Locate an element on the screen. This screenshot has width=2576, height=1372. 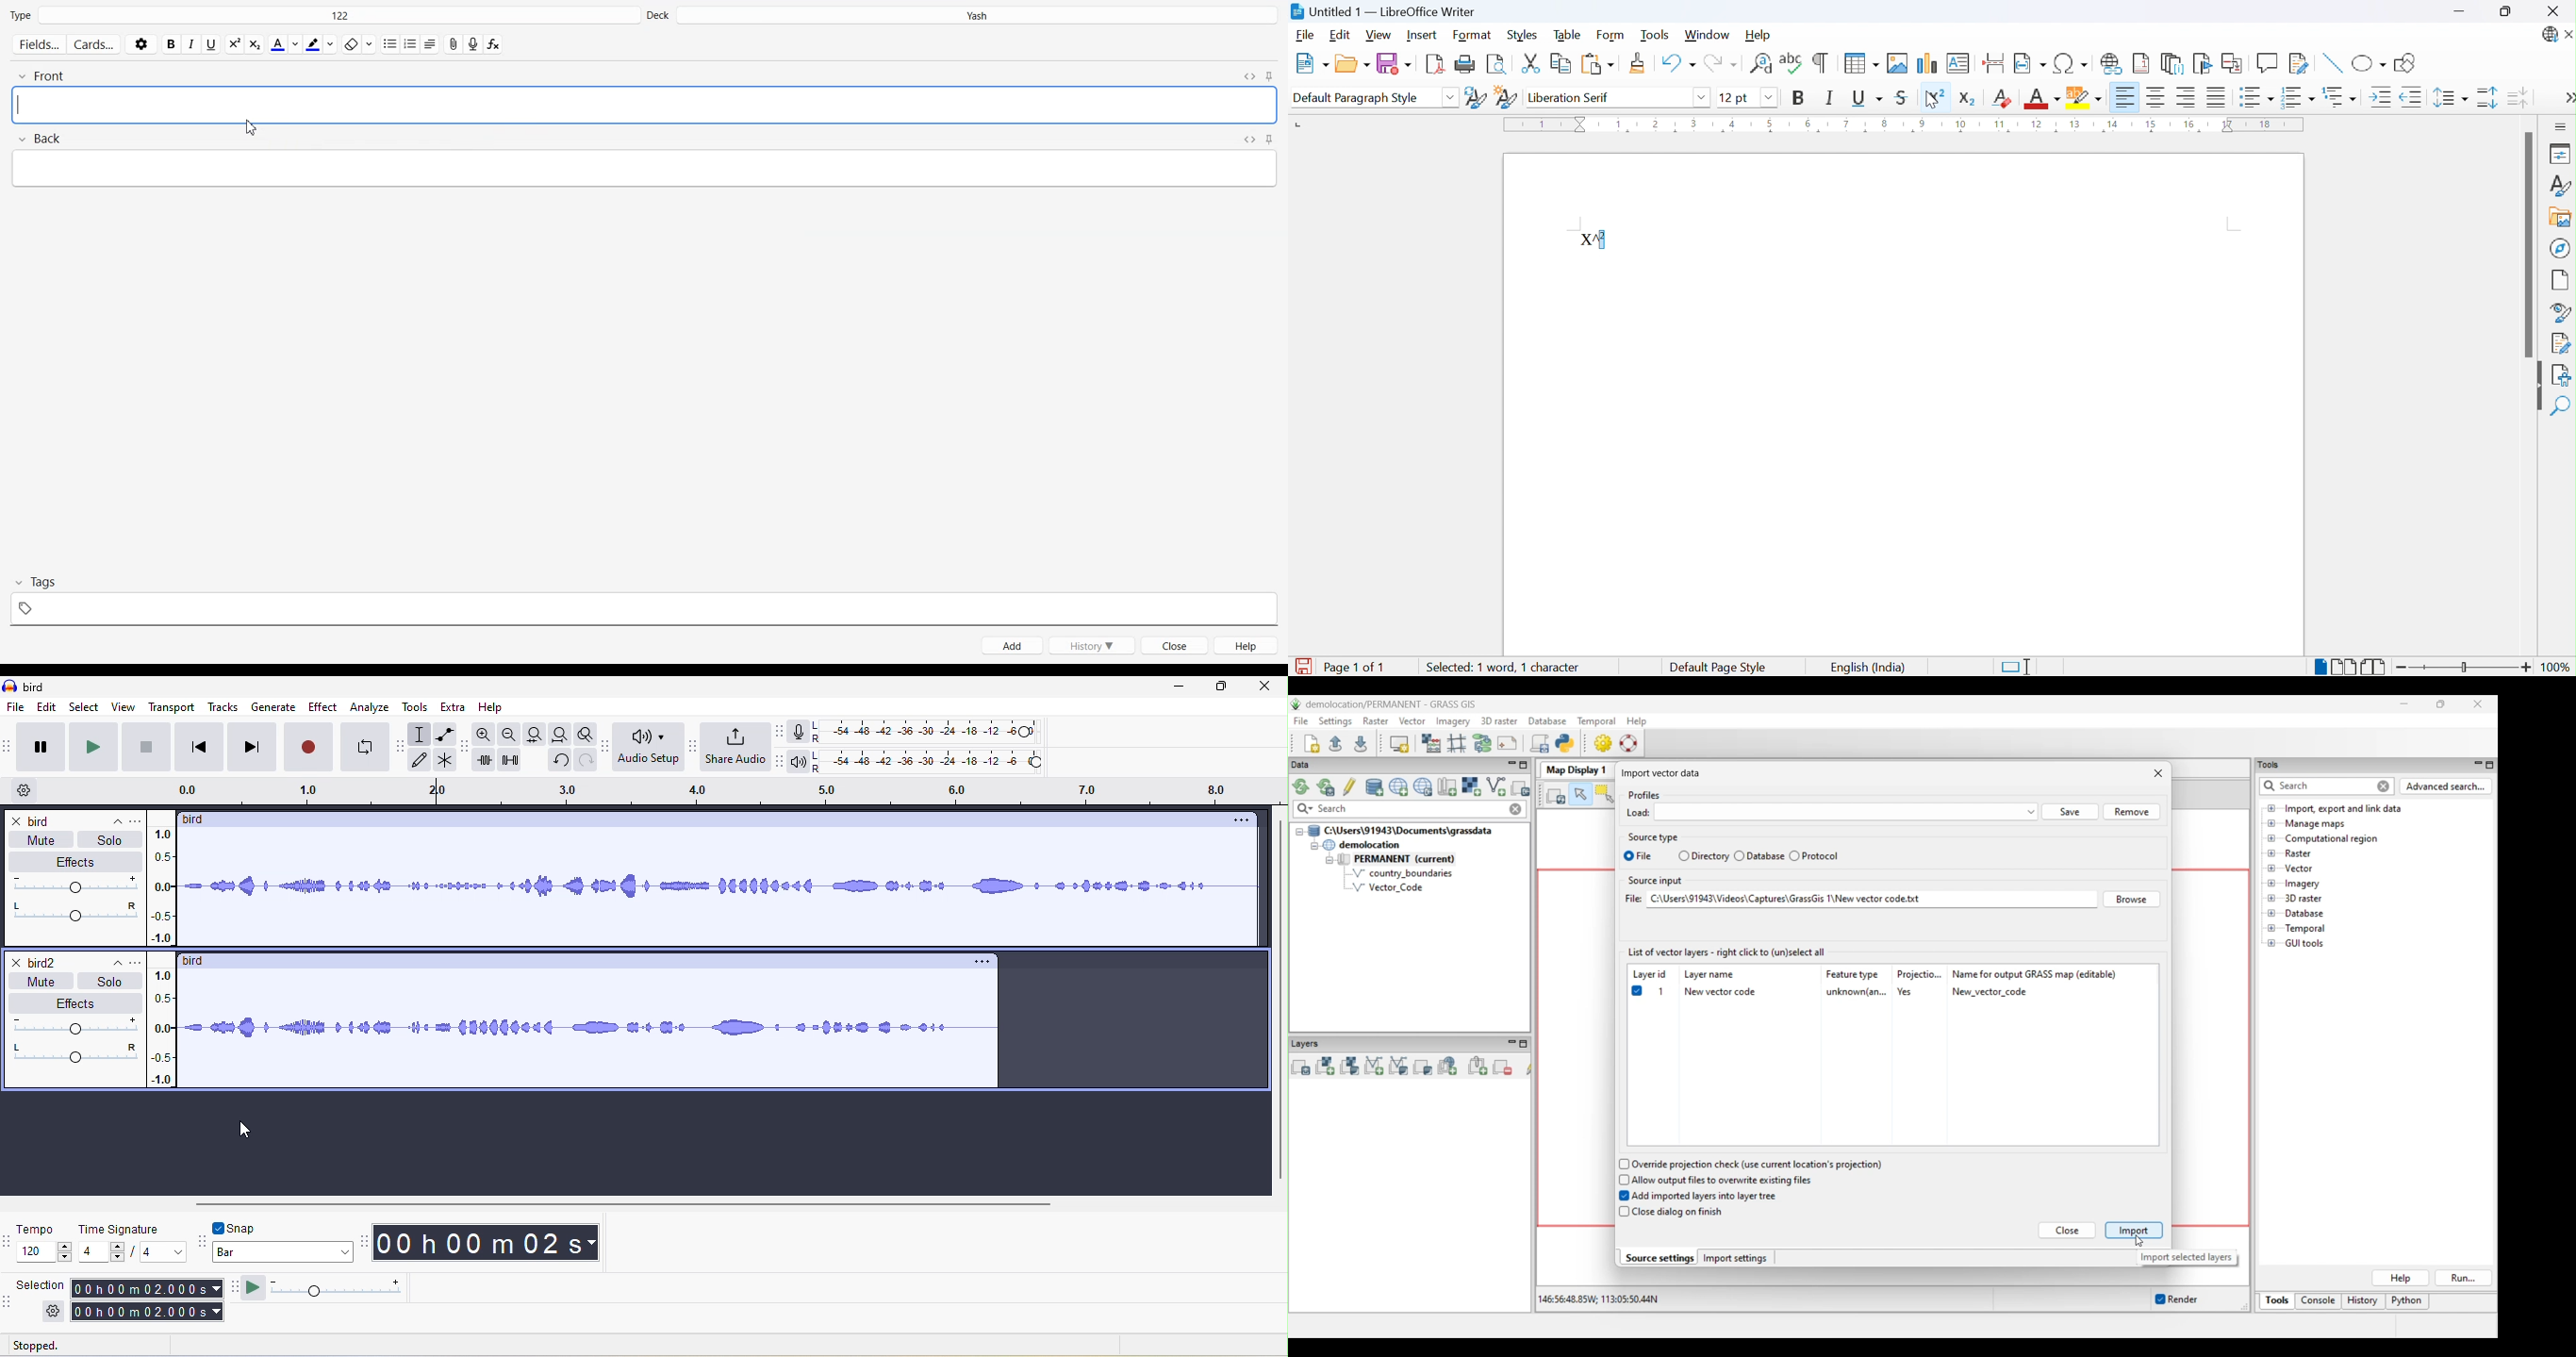
undo is located at coordinates (557, 763).